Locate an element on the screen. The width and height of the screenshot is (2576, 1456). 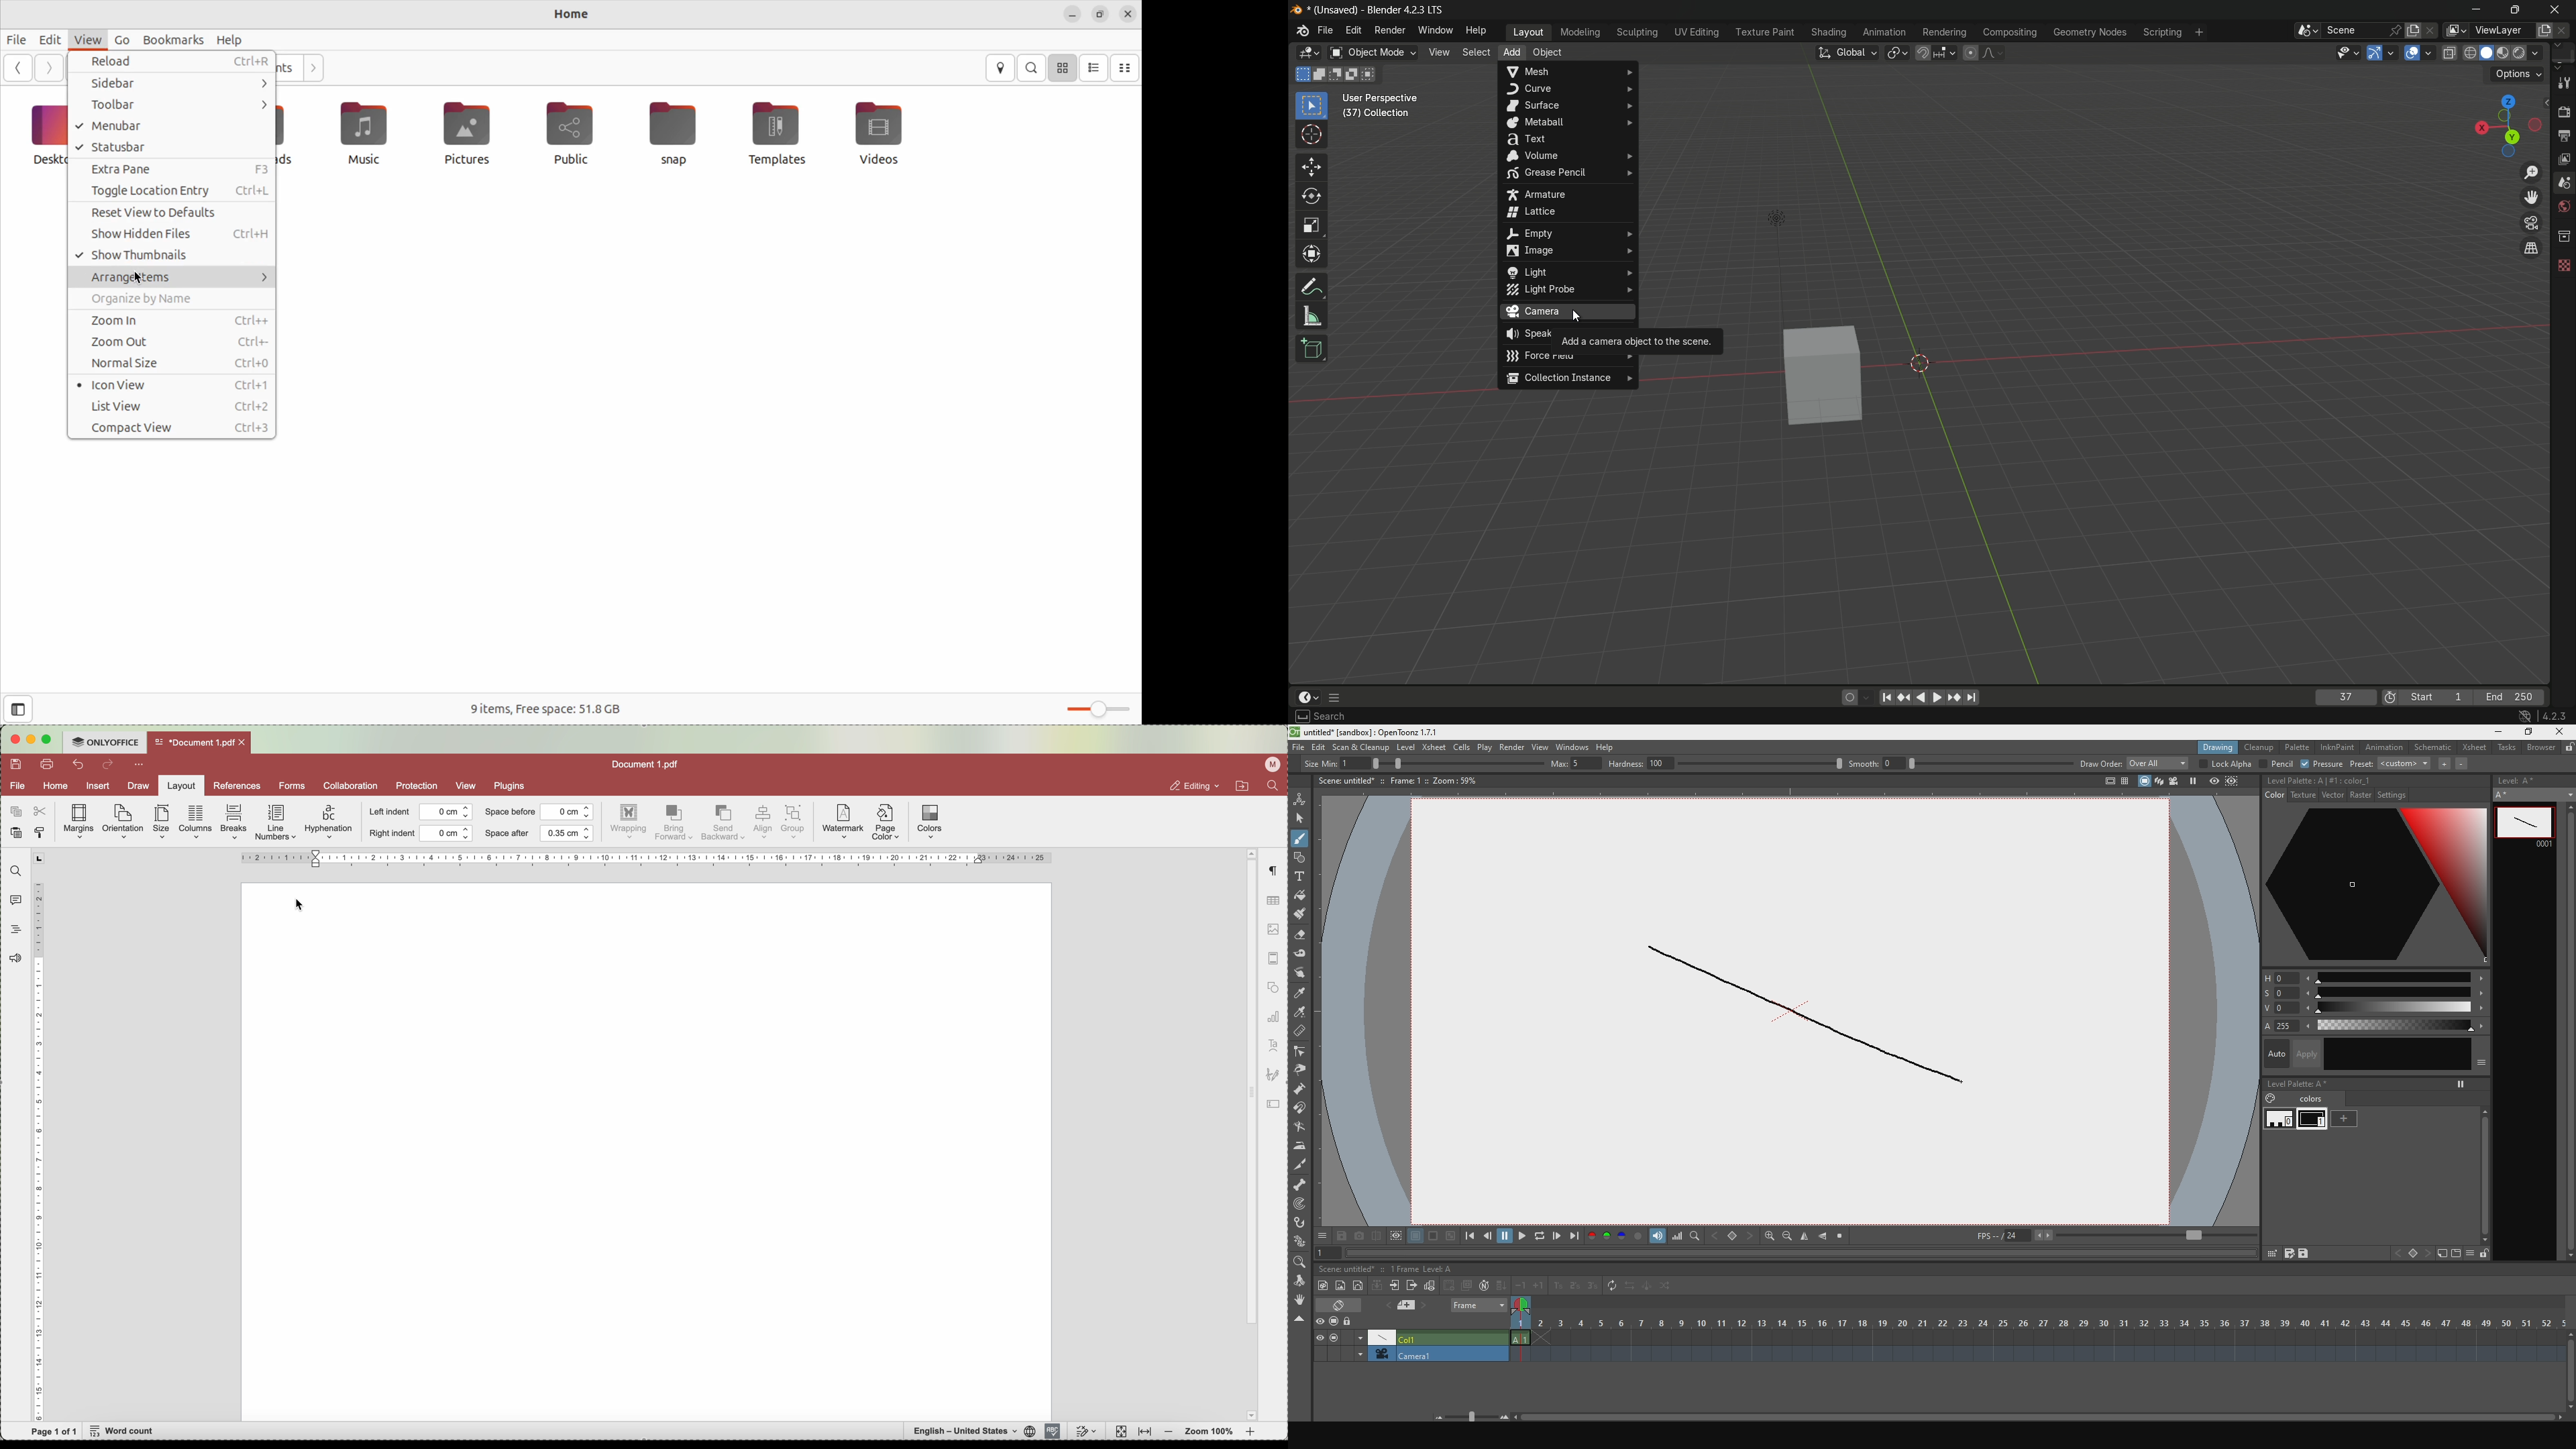
rotate is located at coordinates (1301, 1301).